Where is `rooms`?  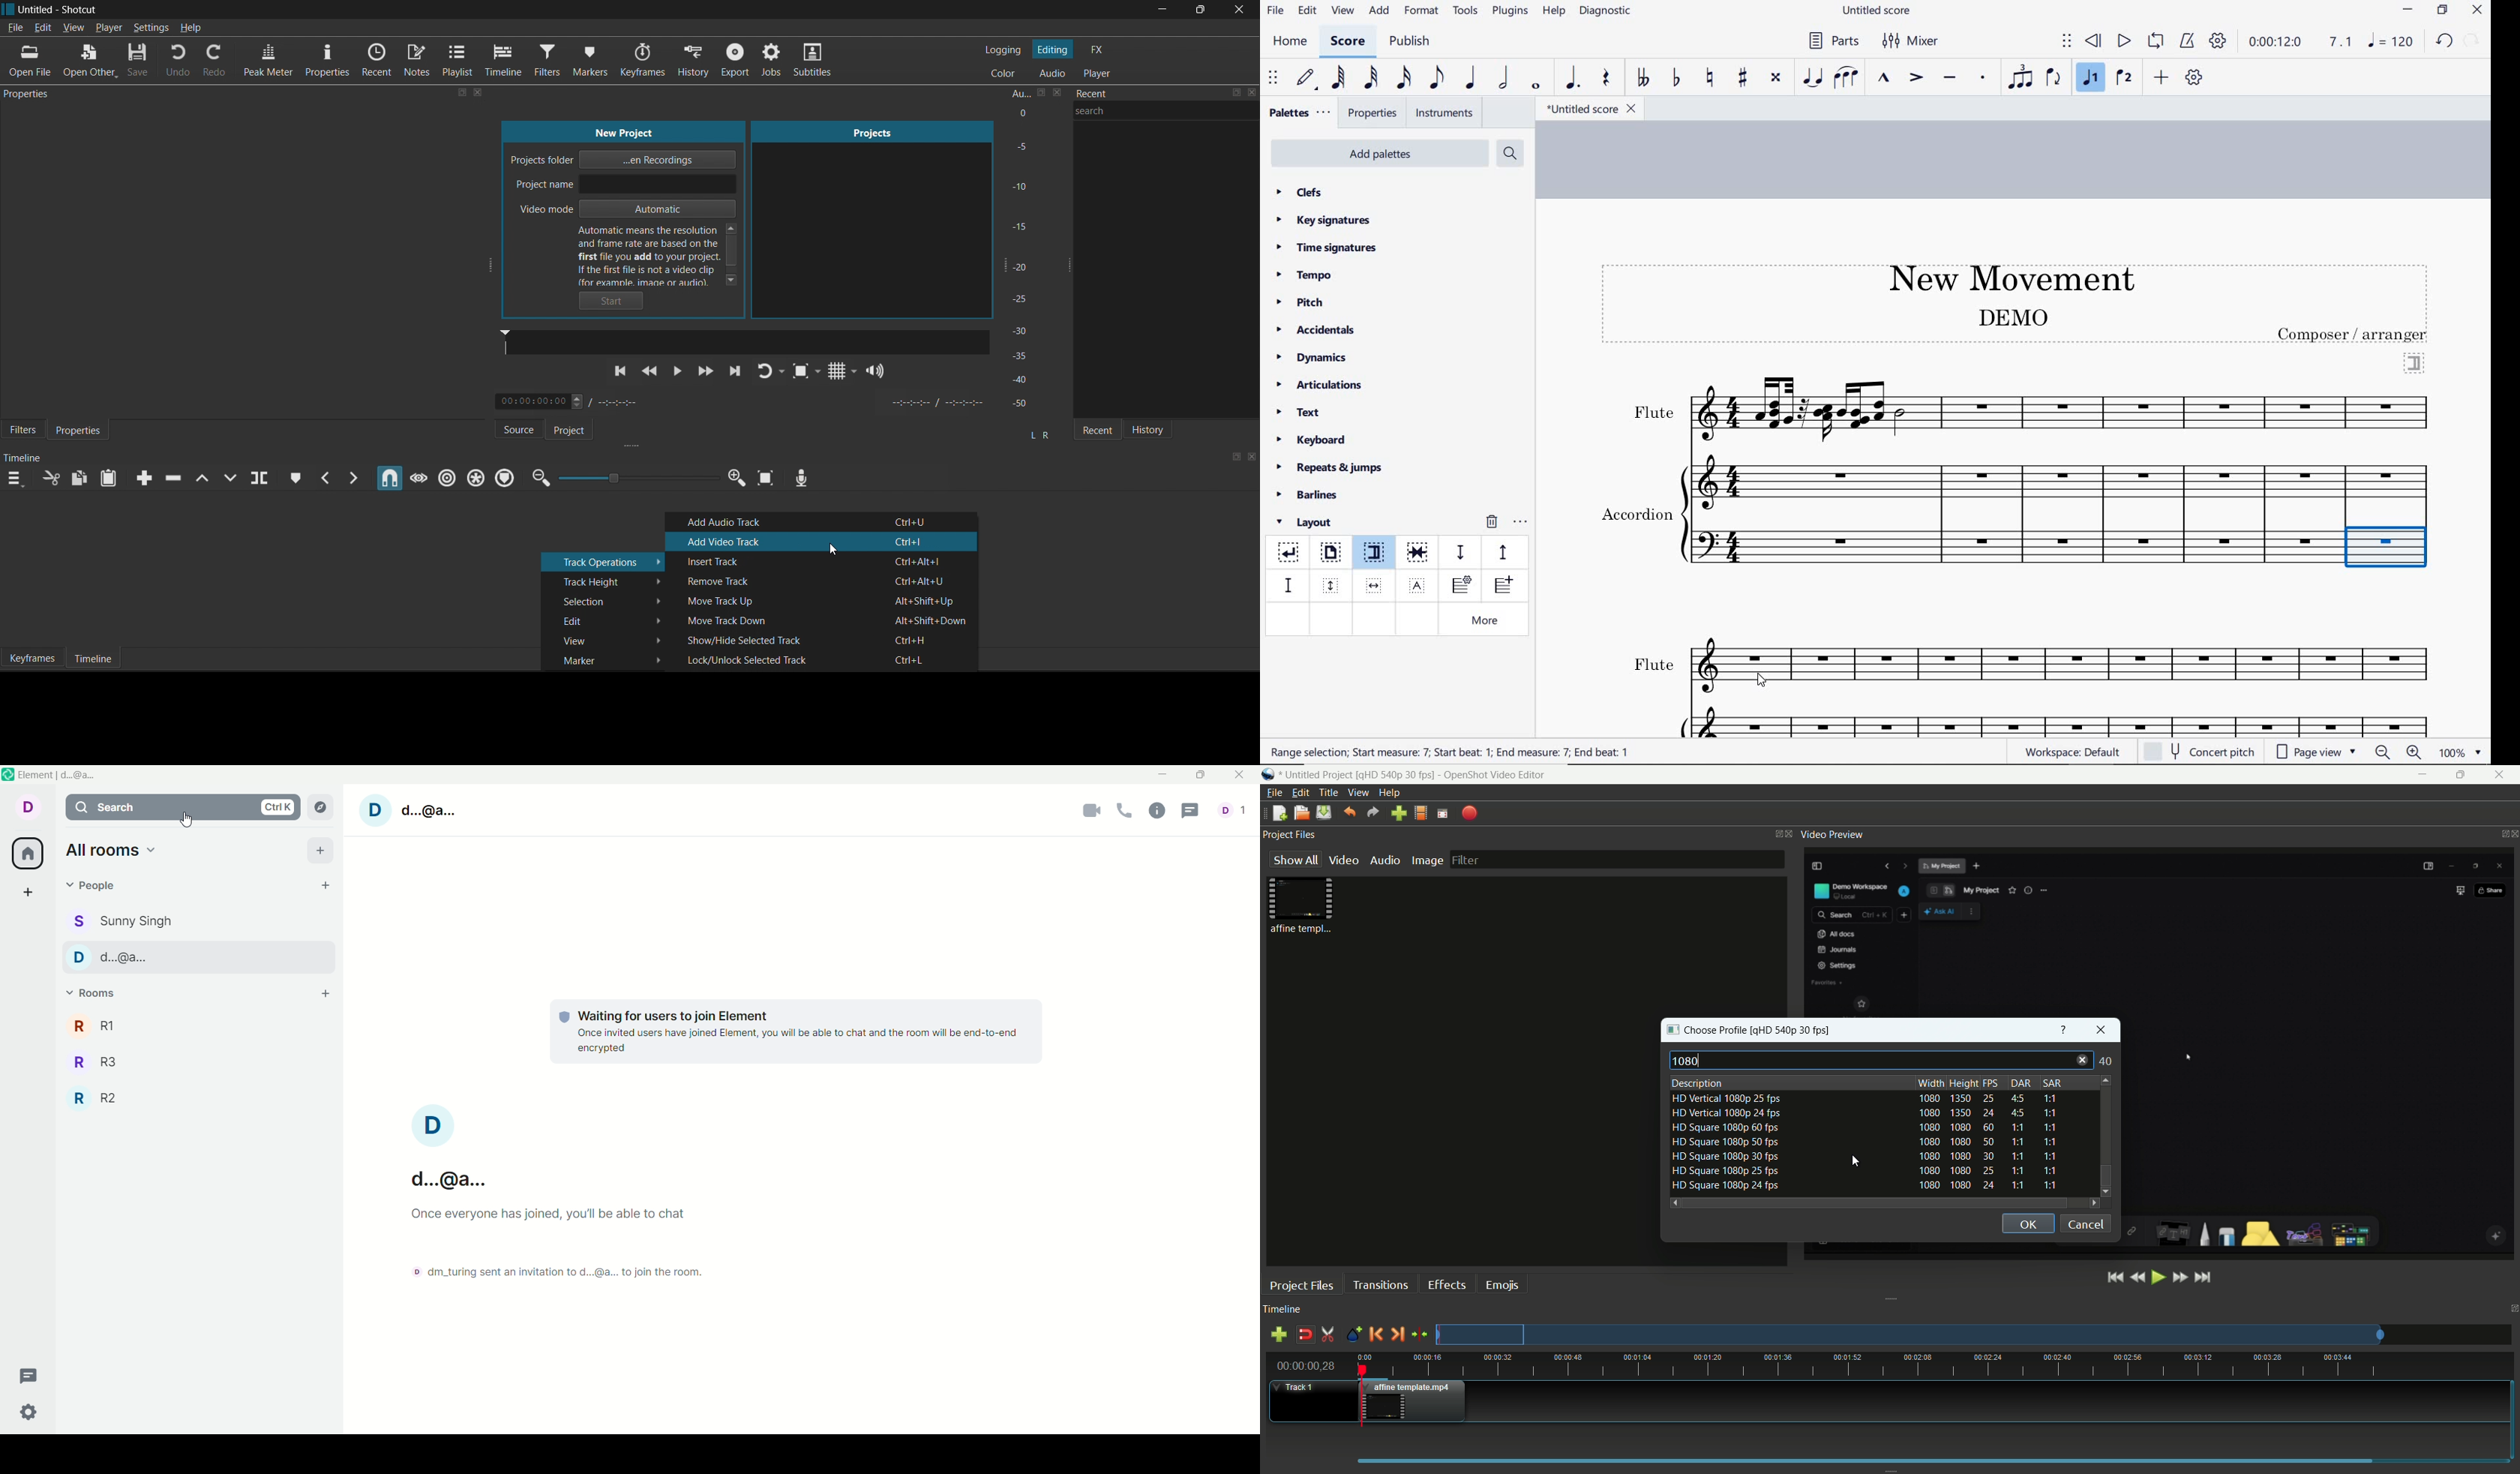 rooms is located at coordinates (91, 990).